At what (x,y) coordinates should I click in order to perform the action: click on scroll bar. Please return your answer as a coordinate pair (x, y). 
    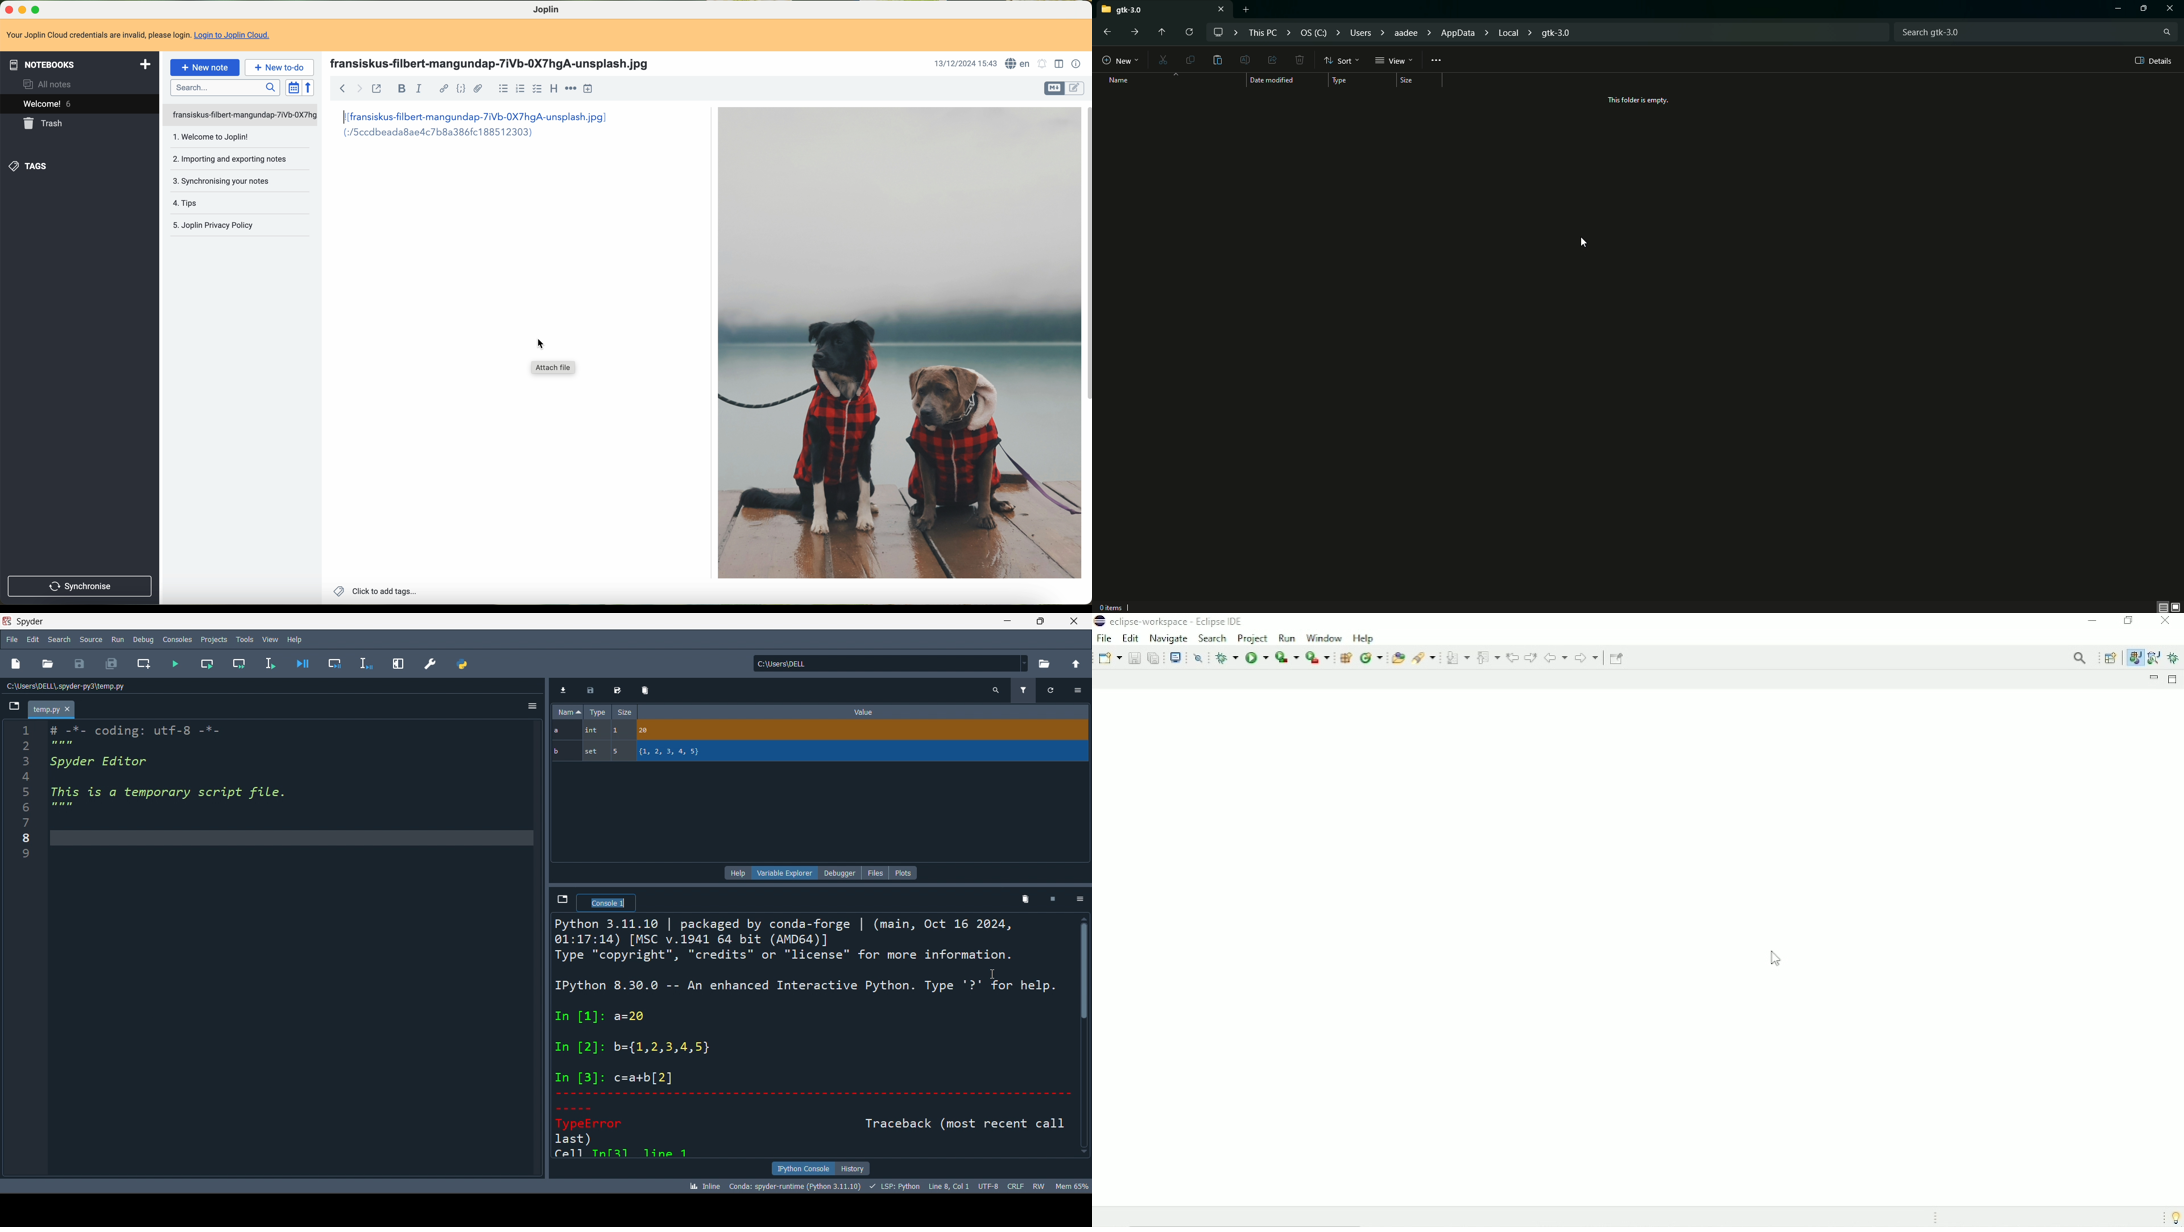
    Looking at the image, I should click on (1085, 252).